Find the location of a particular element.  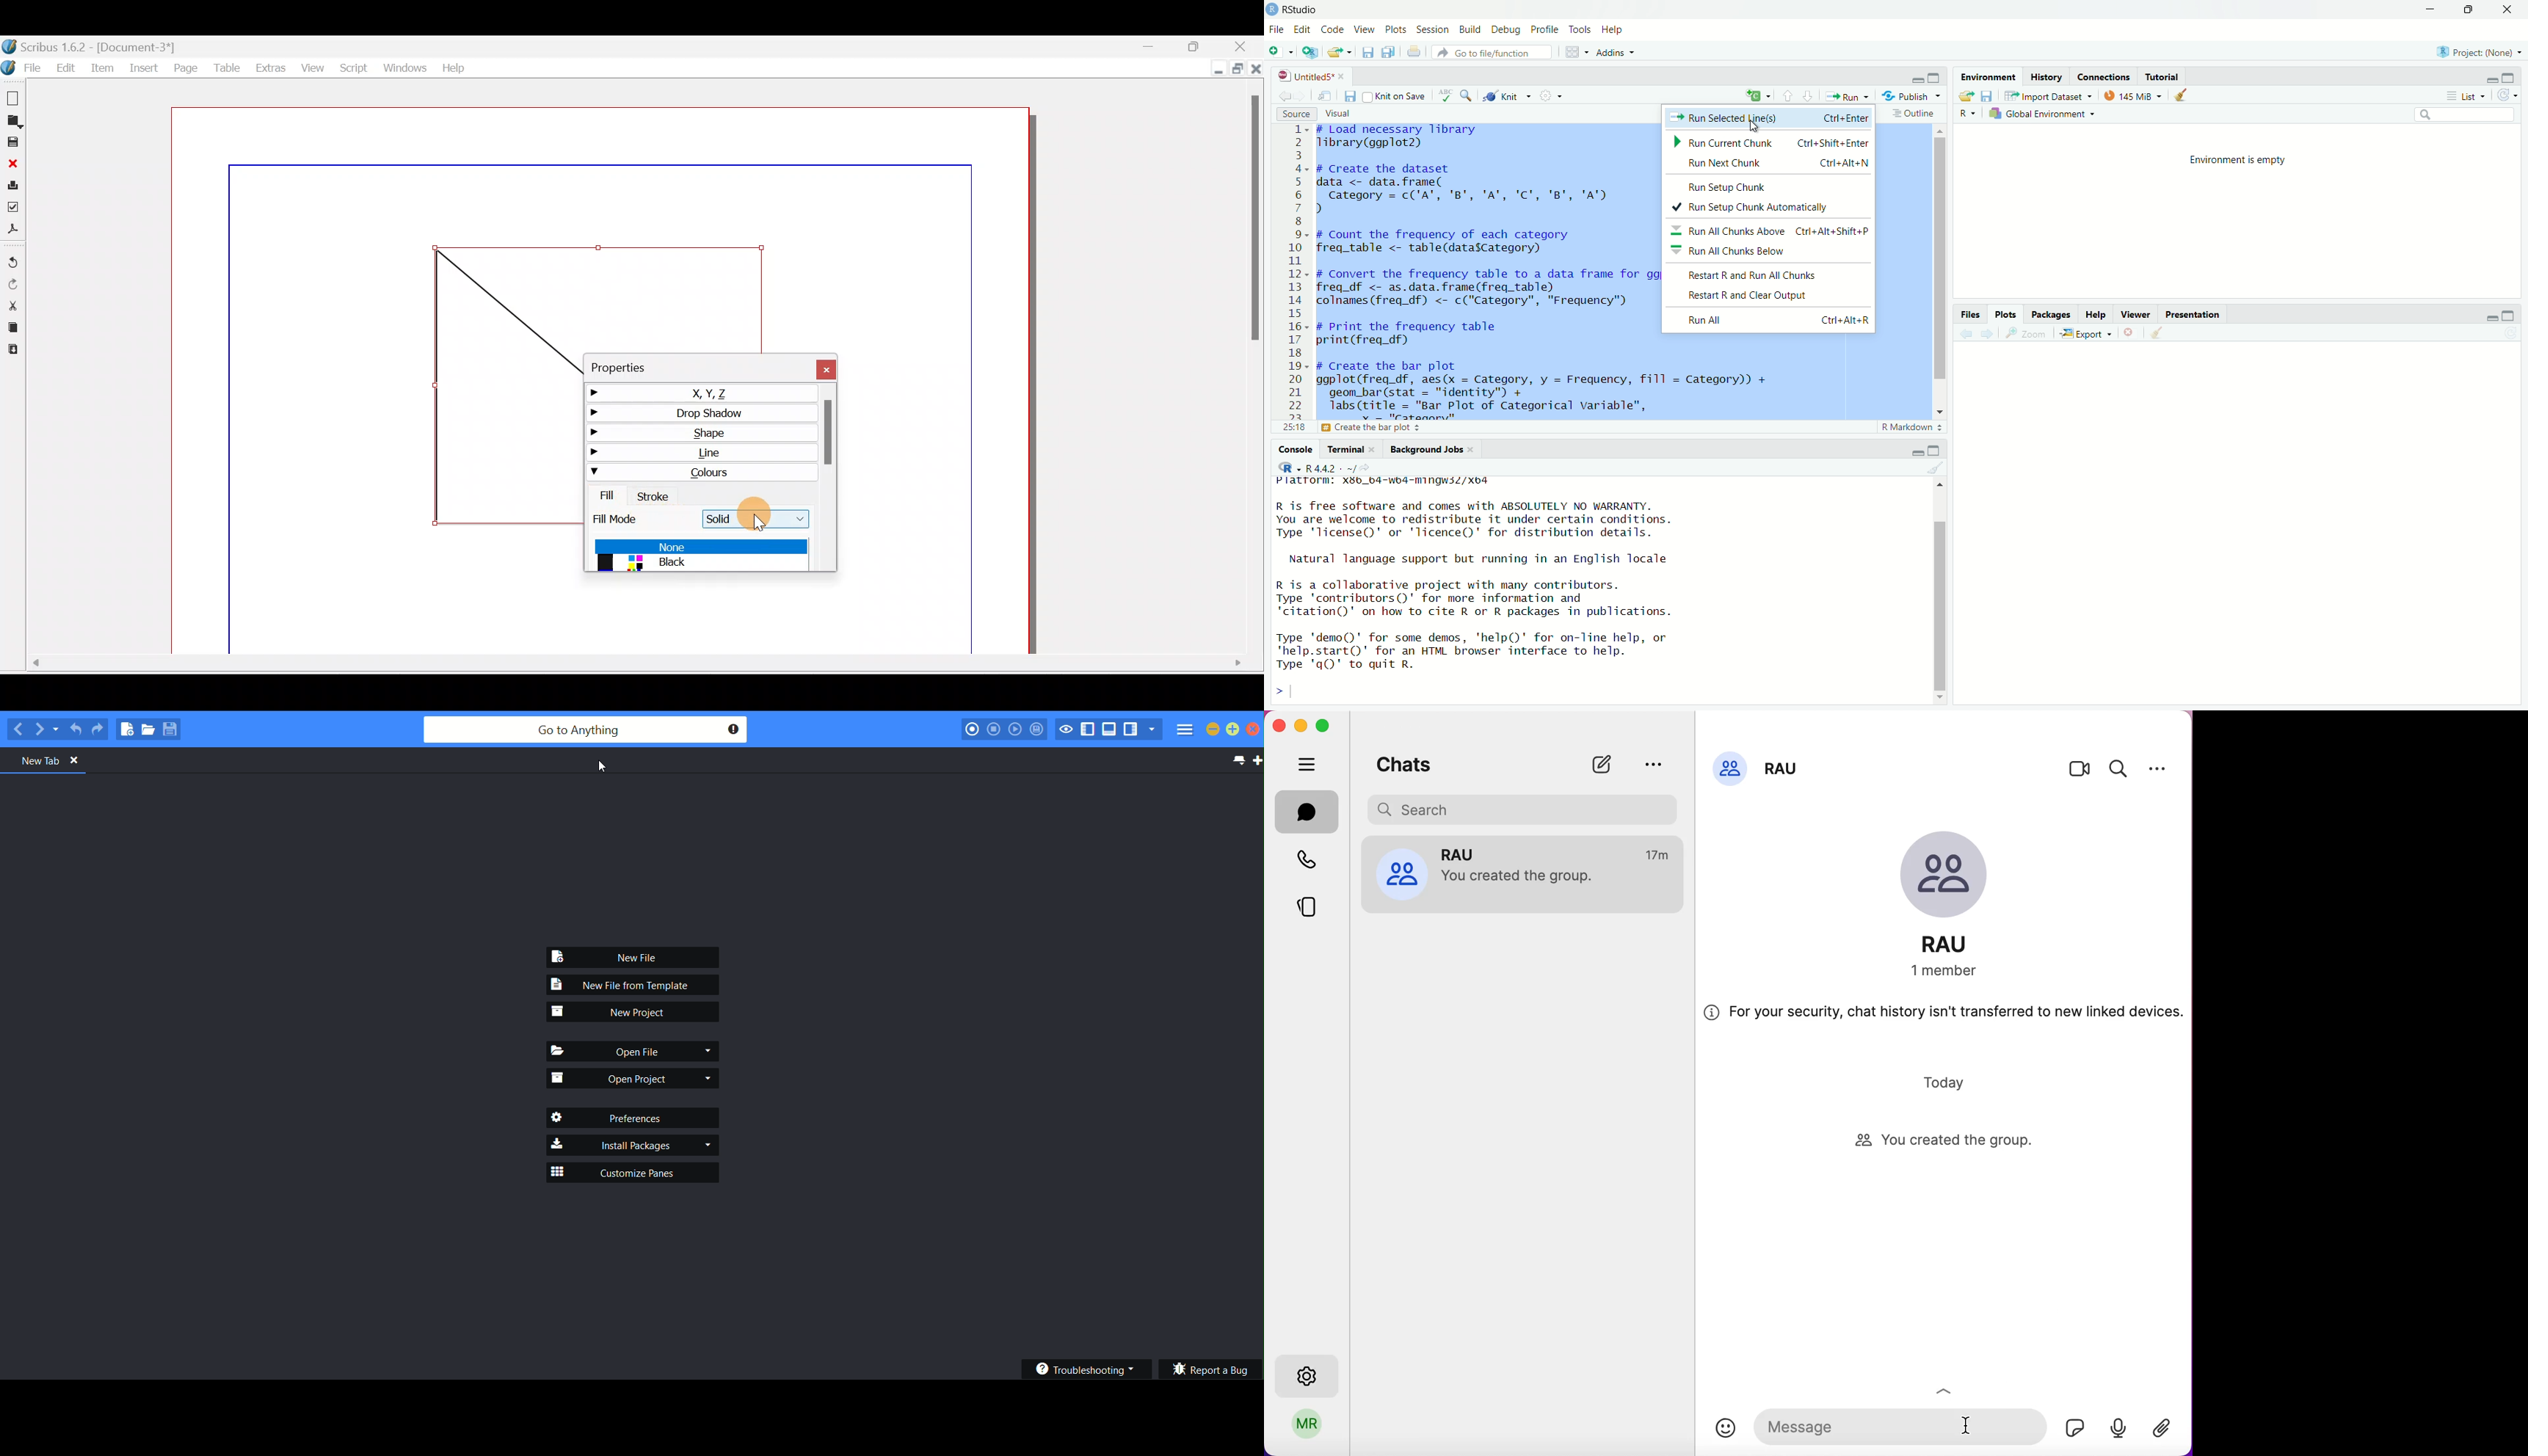

Close is located at coordinates (1247, 47).